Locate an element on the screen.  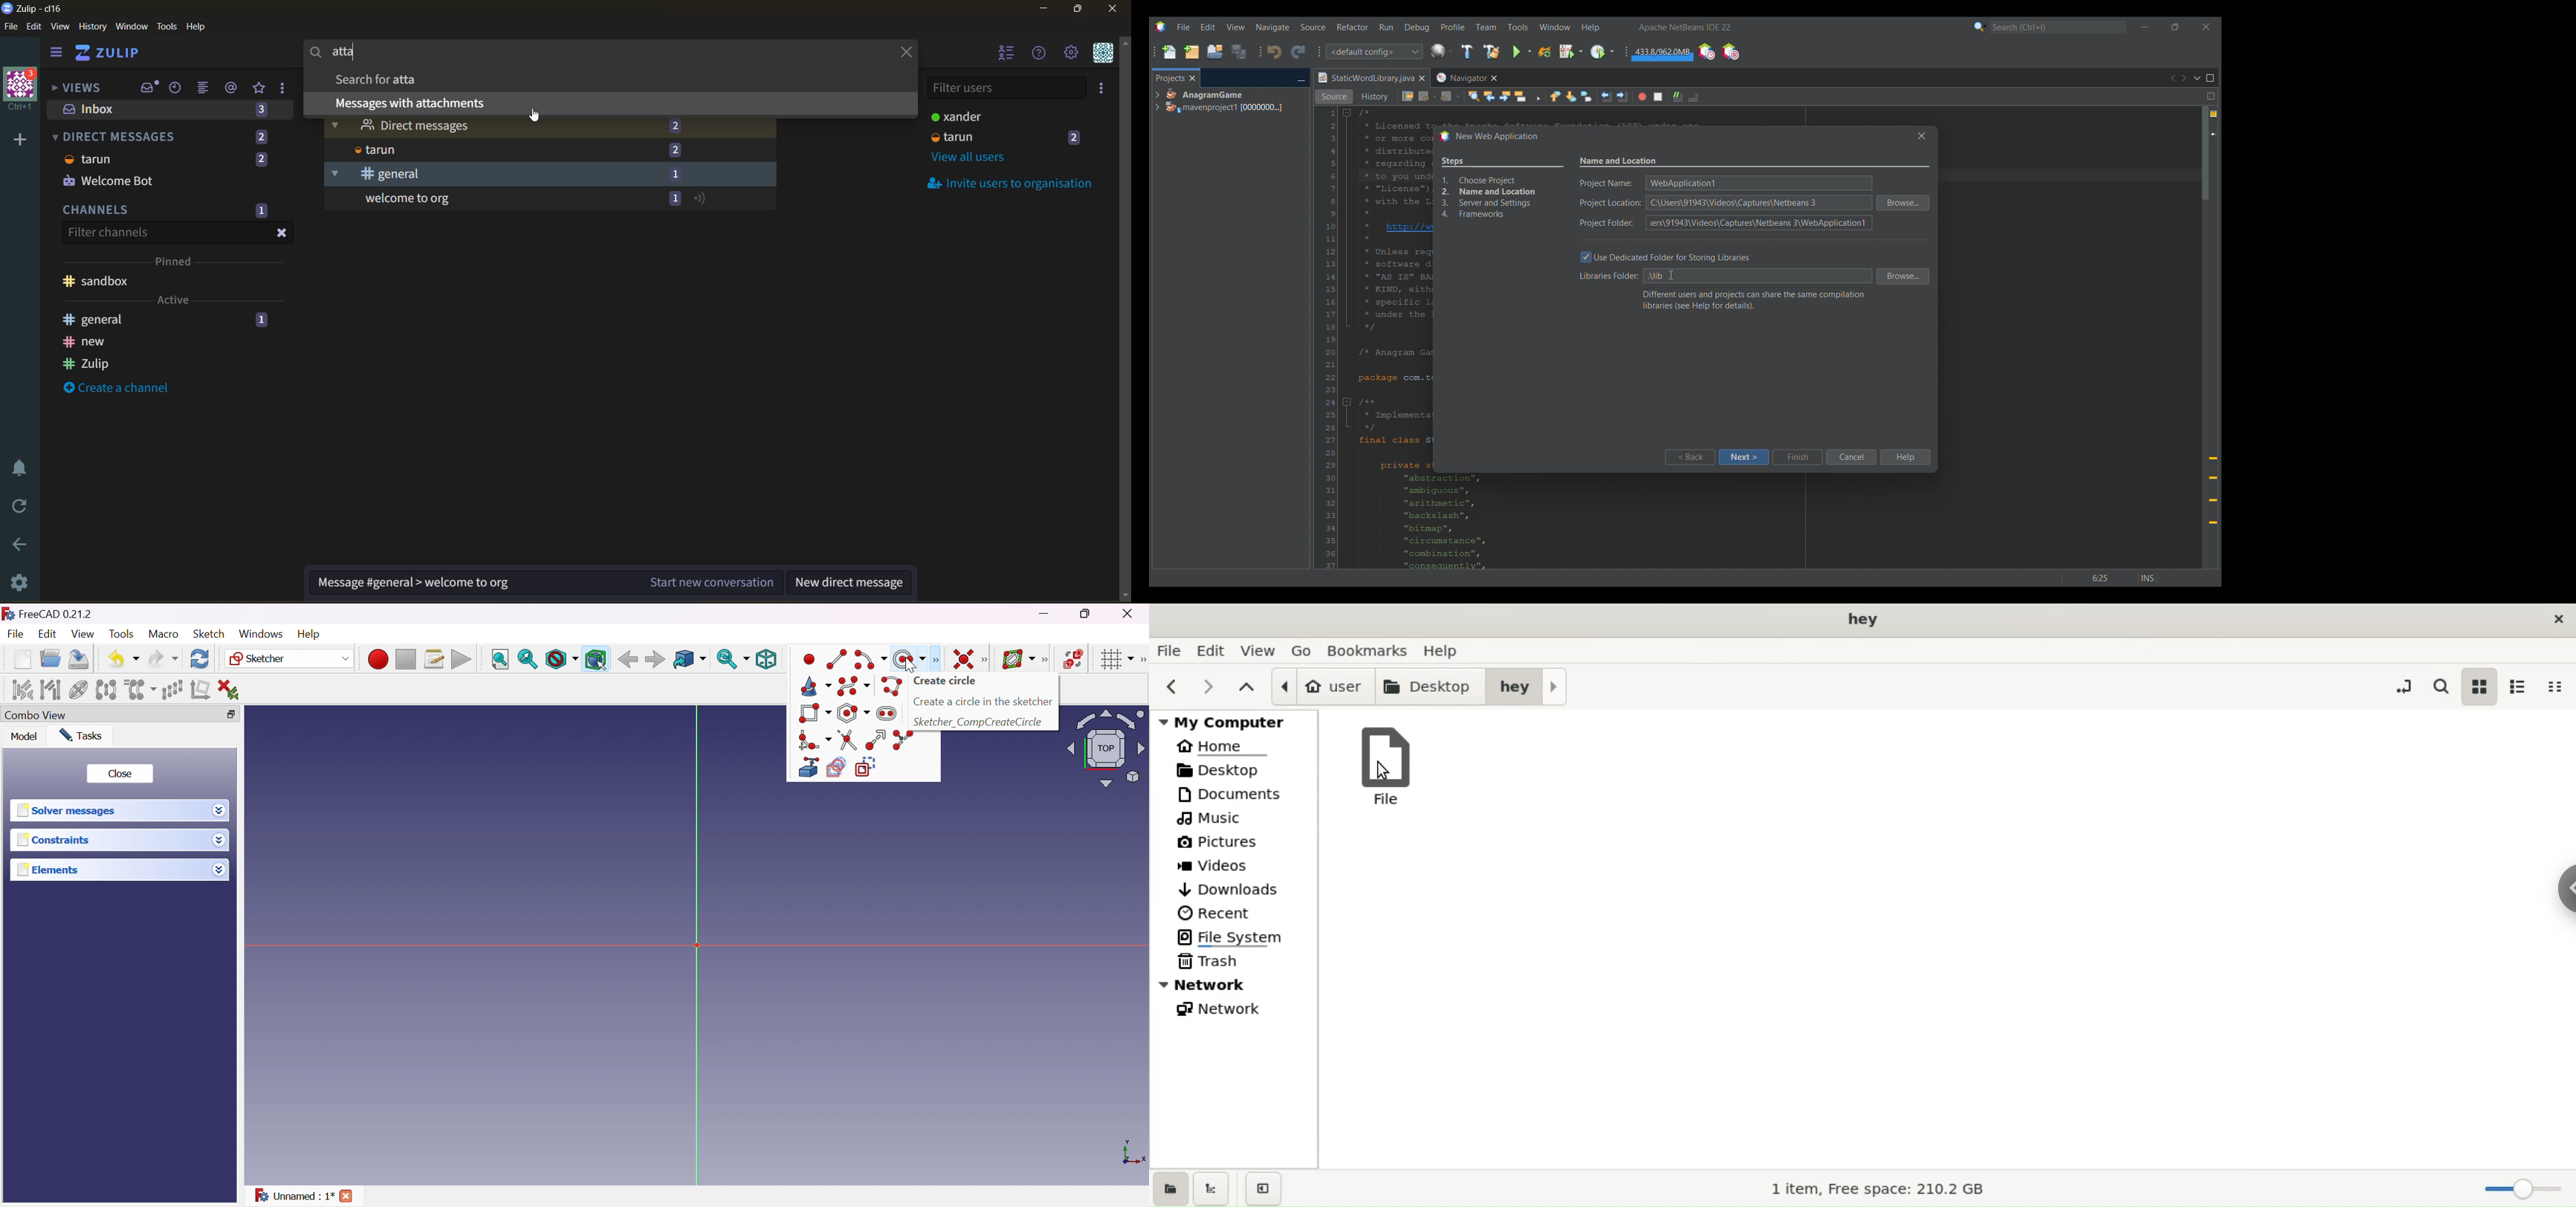
desktop is located at coordinates (1865, 621).